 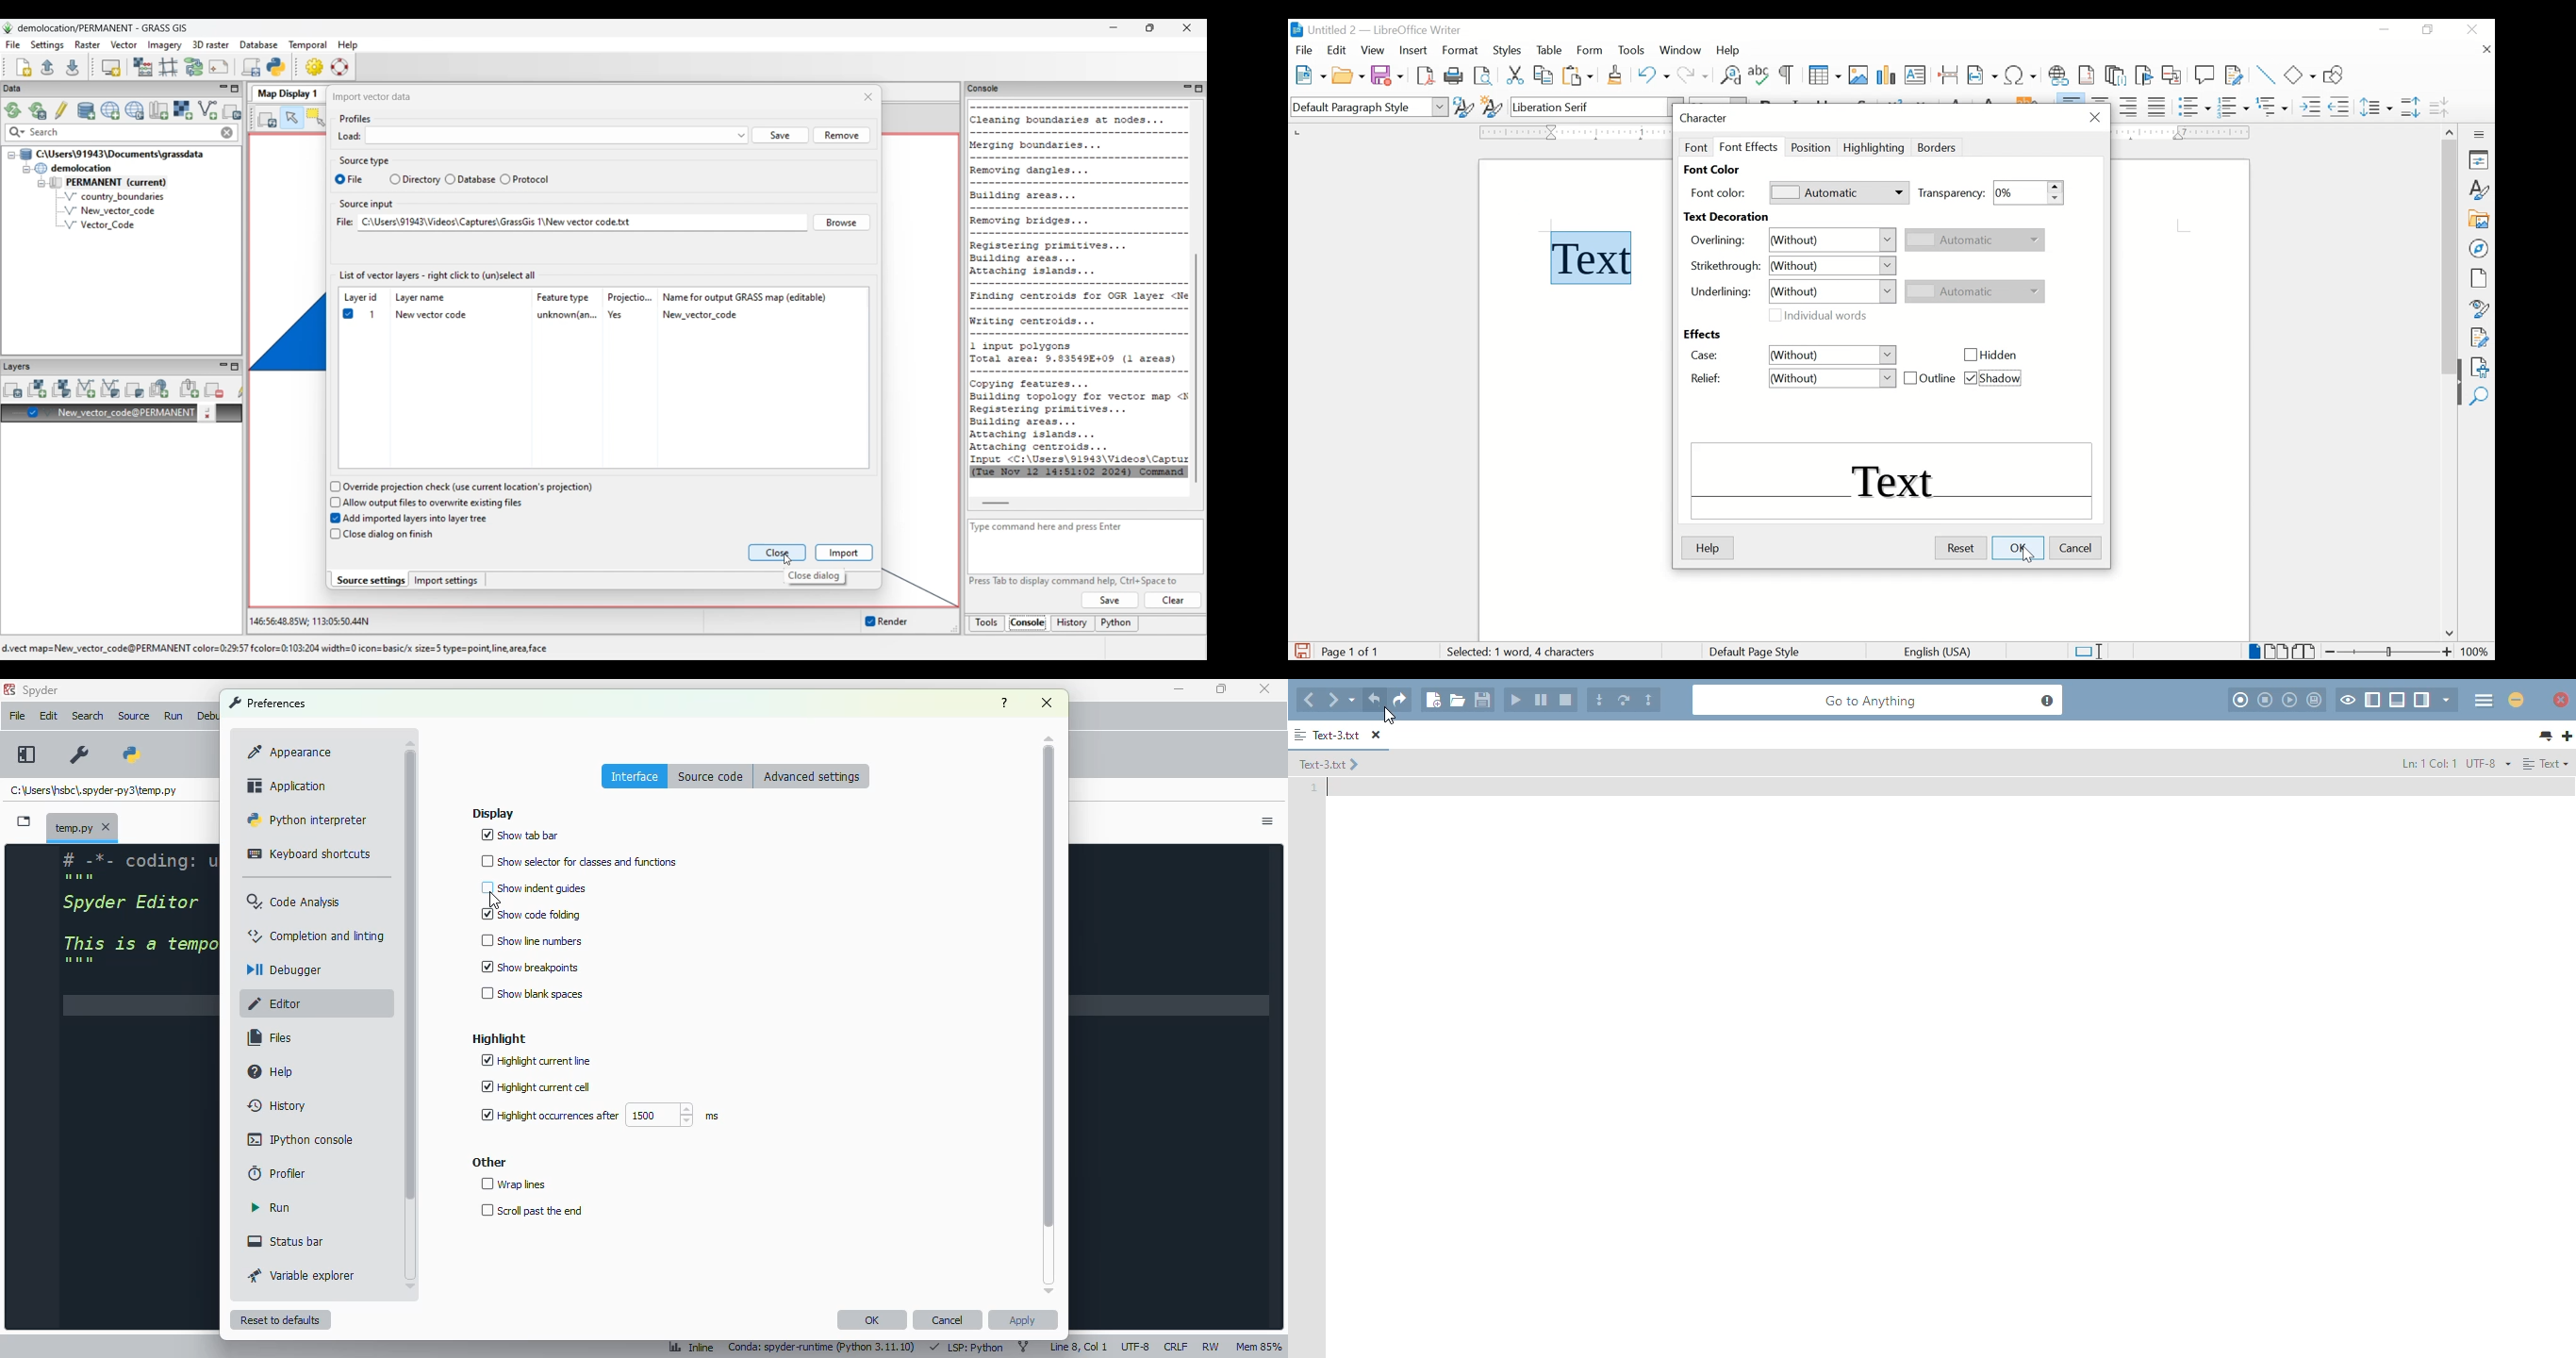 What do you see at coordinates (1311, 75) in the screenshot?
I see `new` at bounding box center [1311, 75].